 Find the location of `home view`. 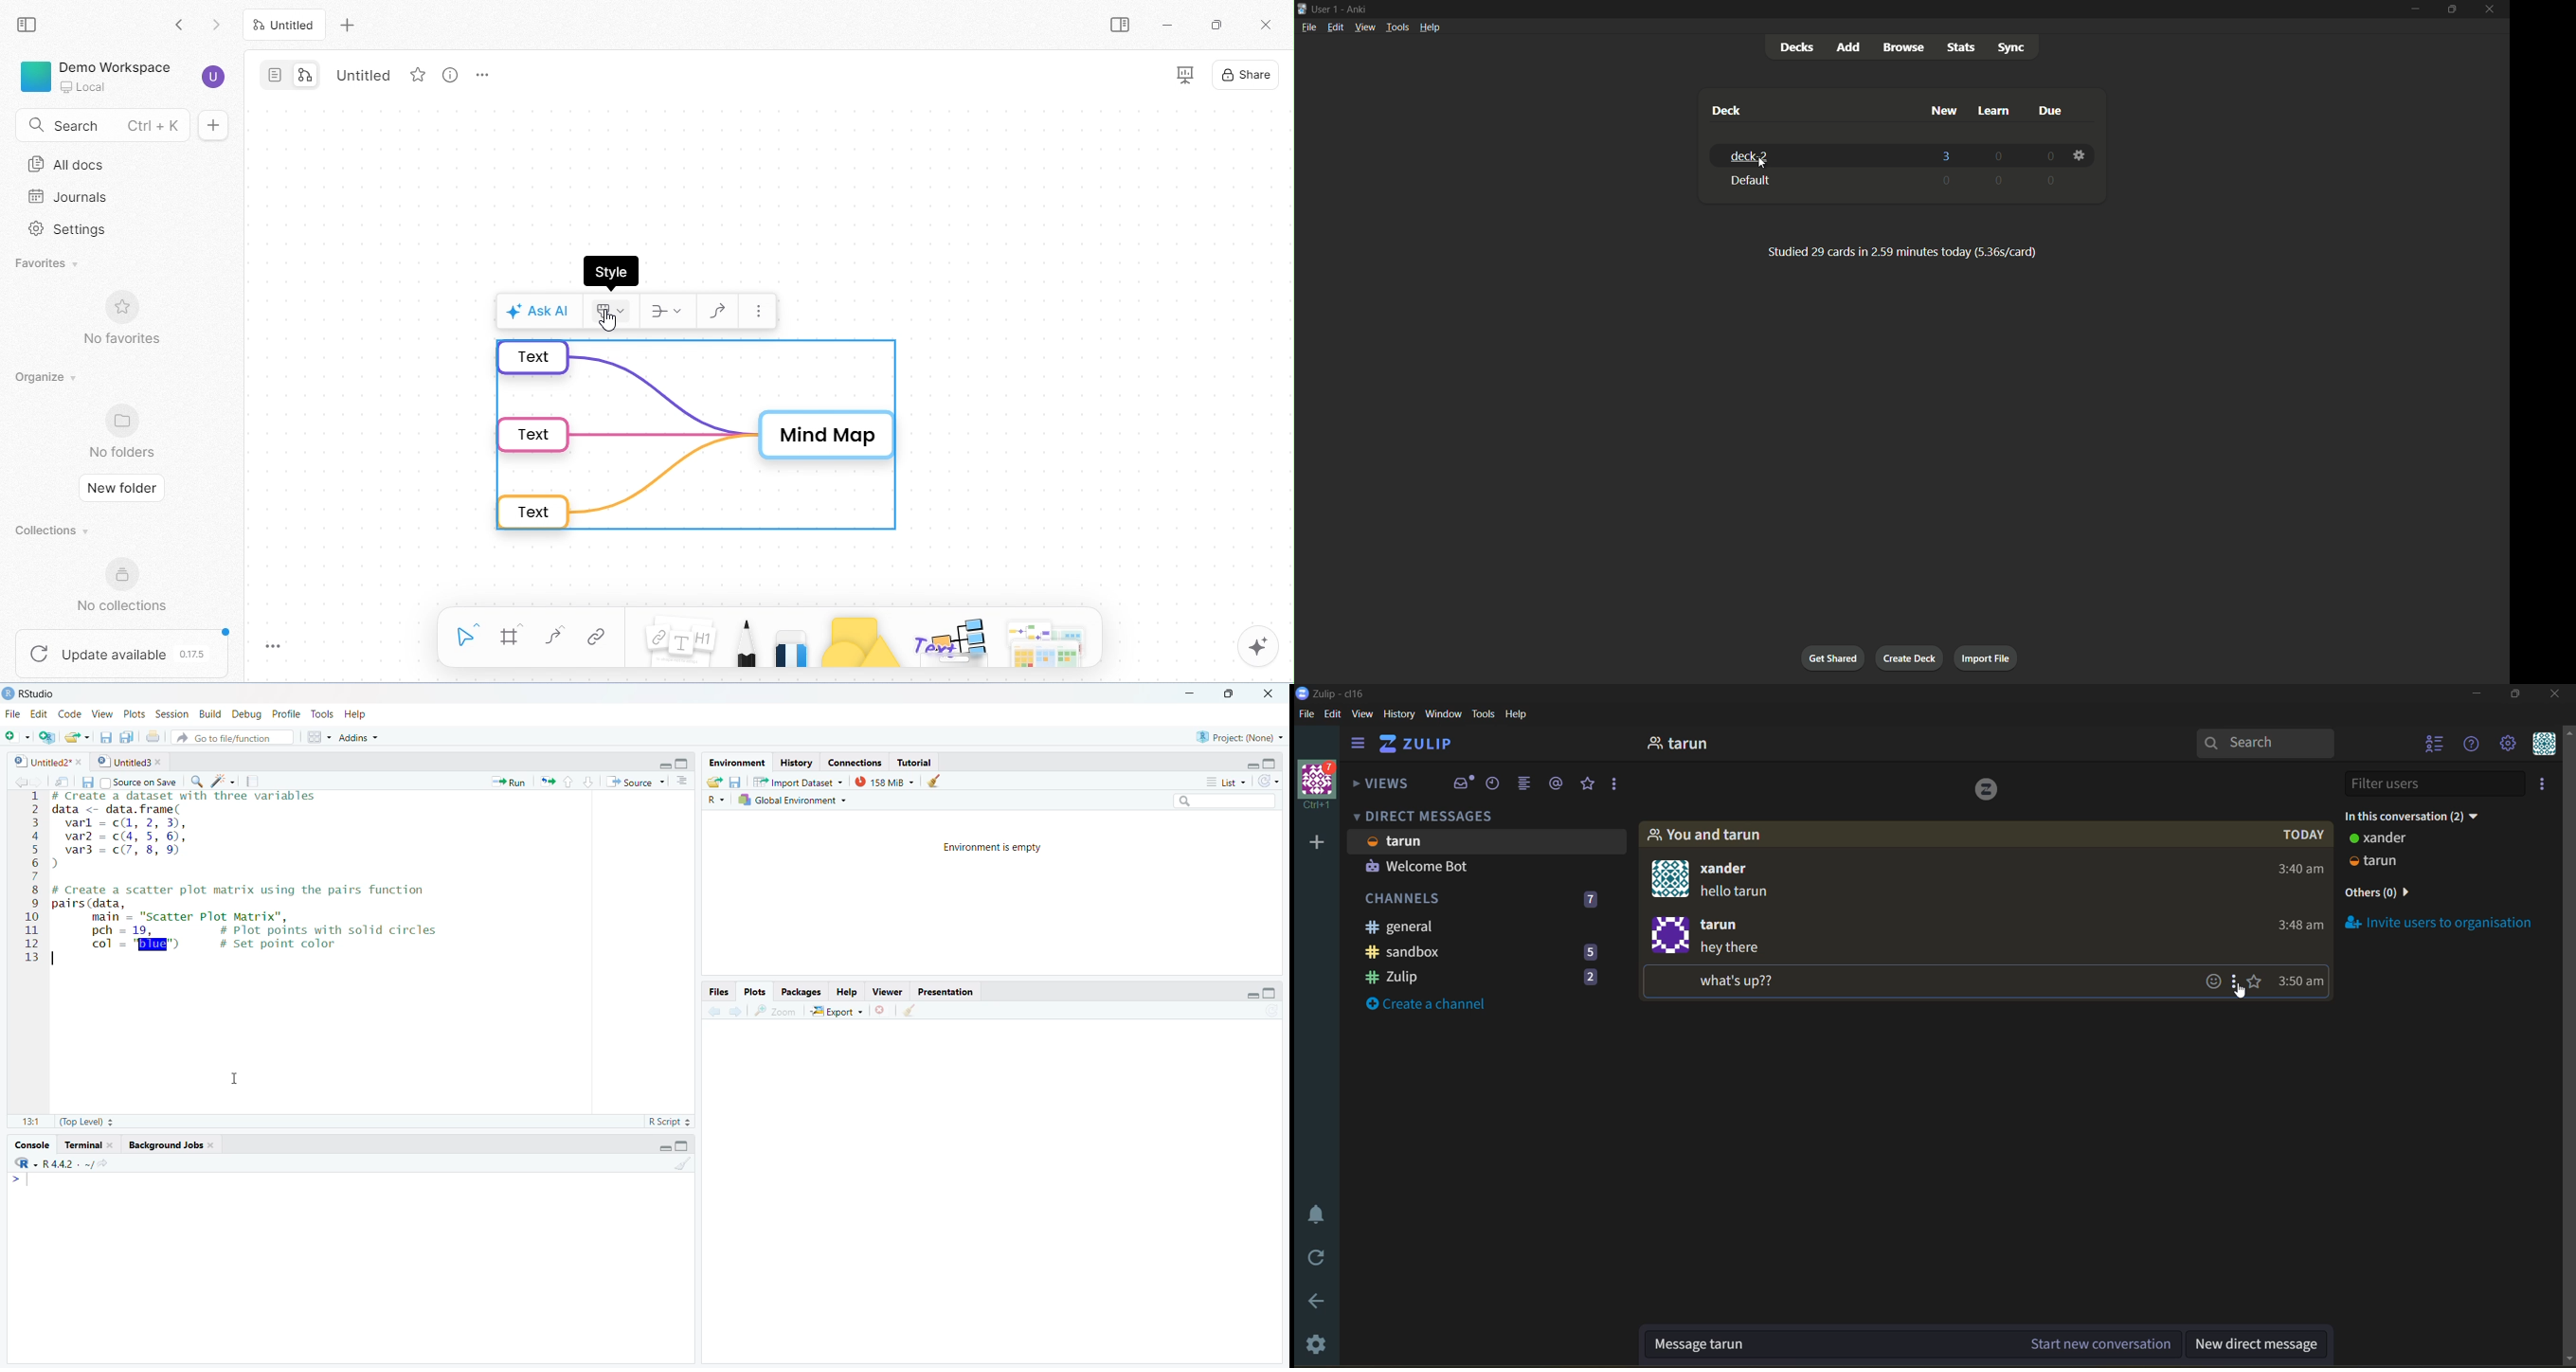

home view is located at coordinates (1435, 745).